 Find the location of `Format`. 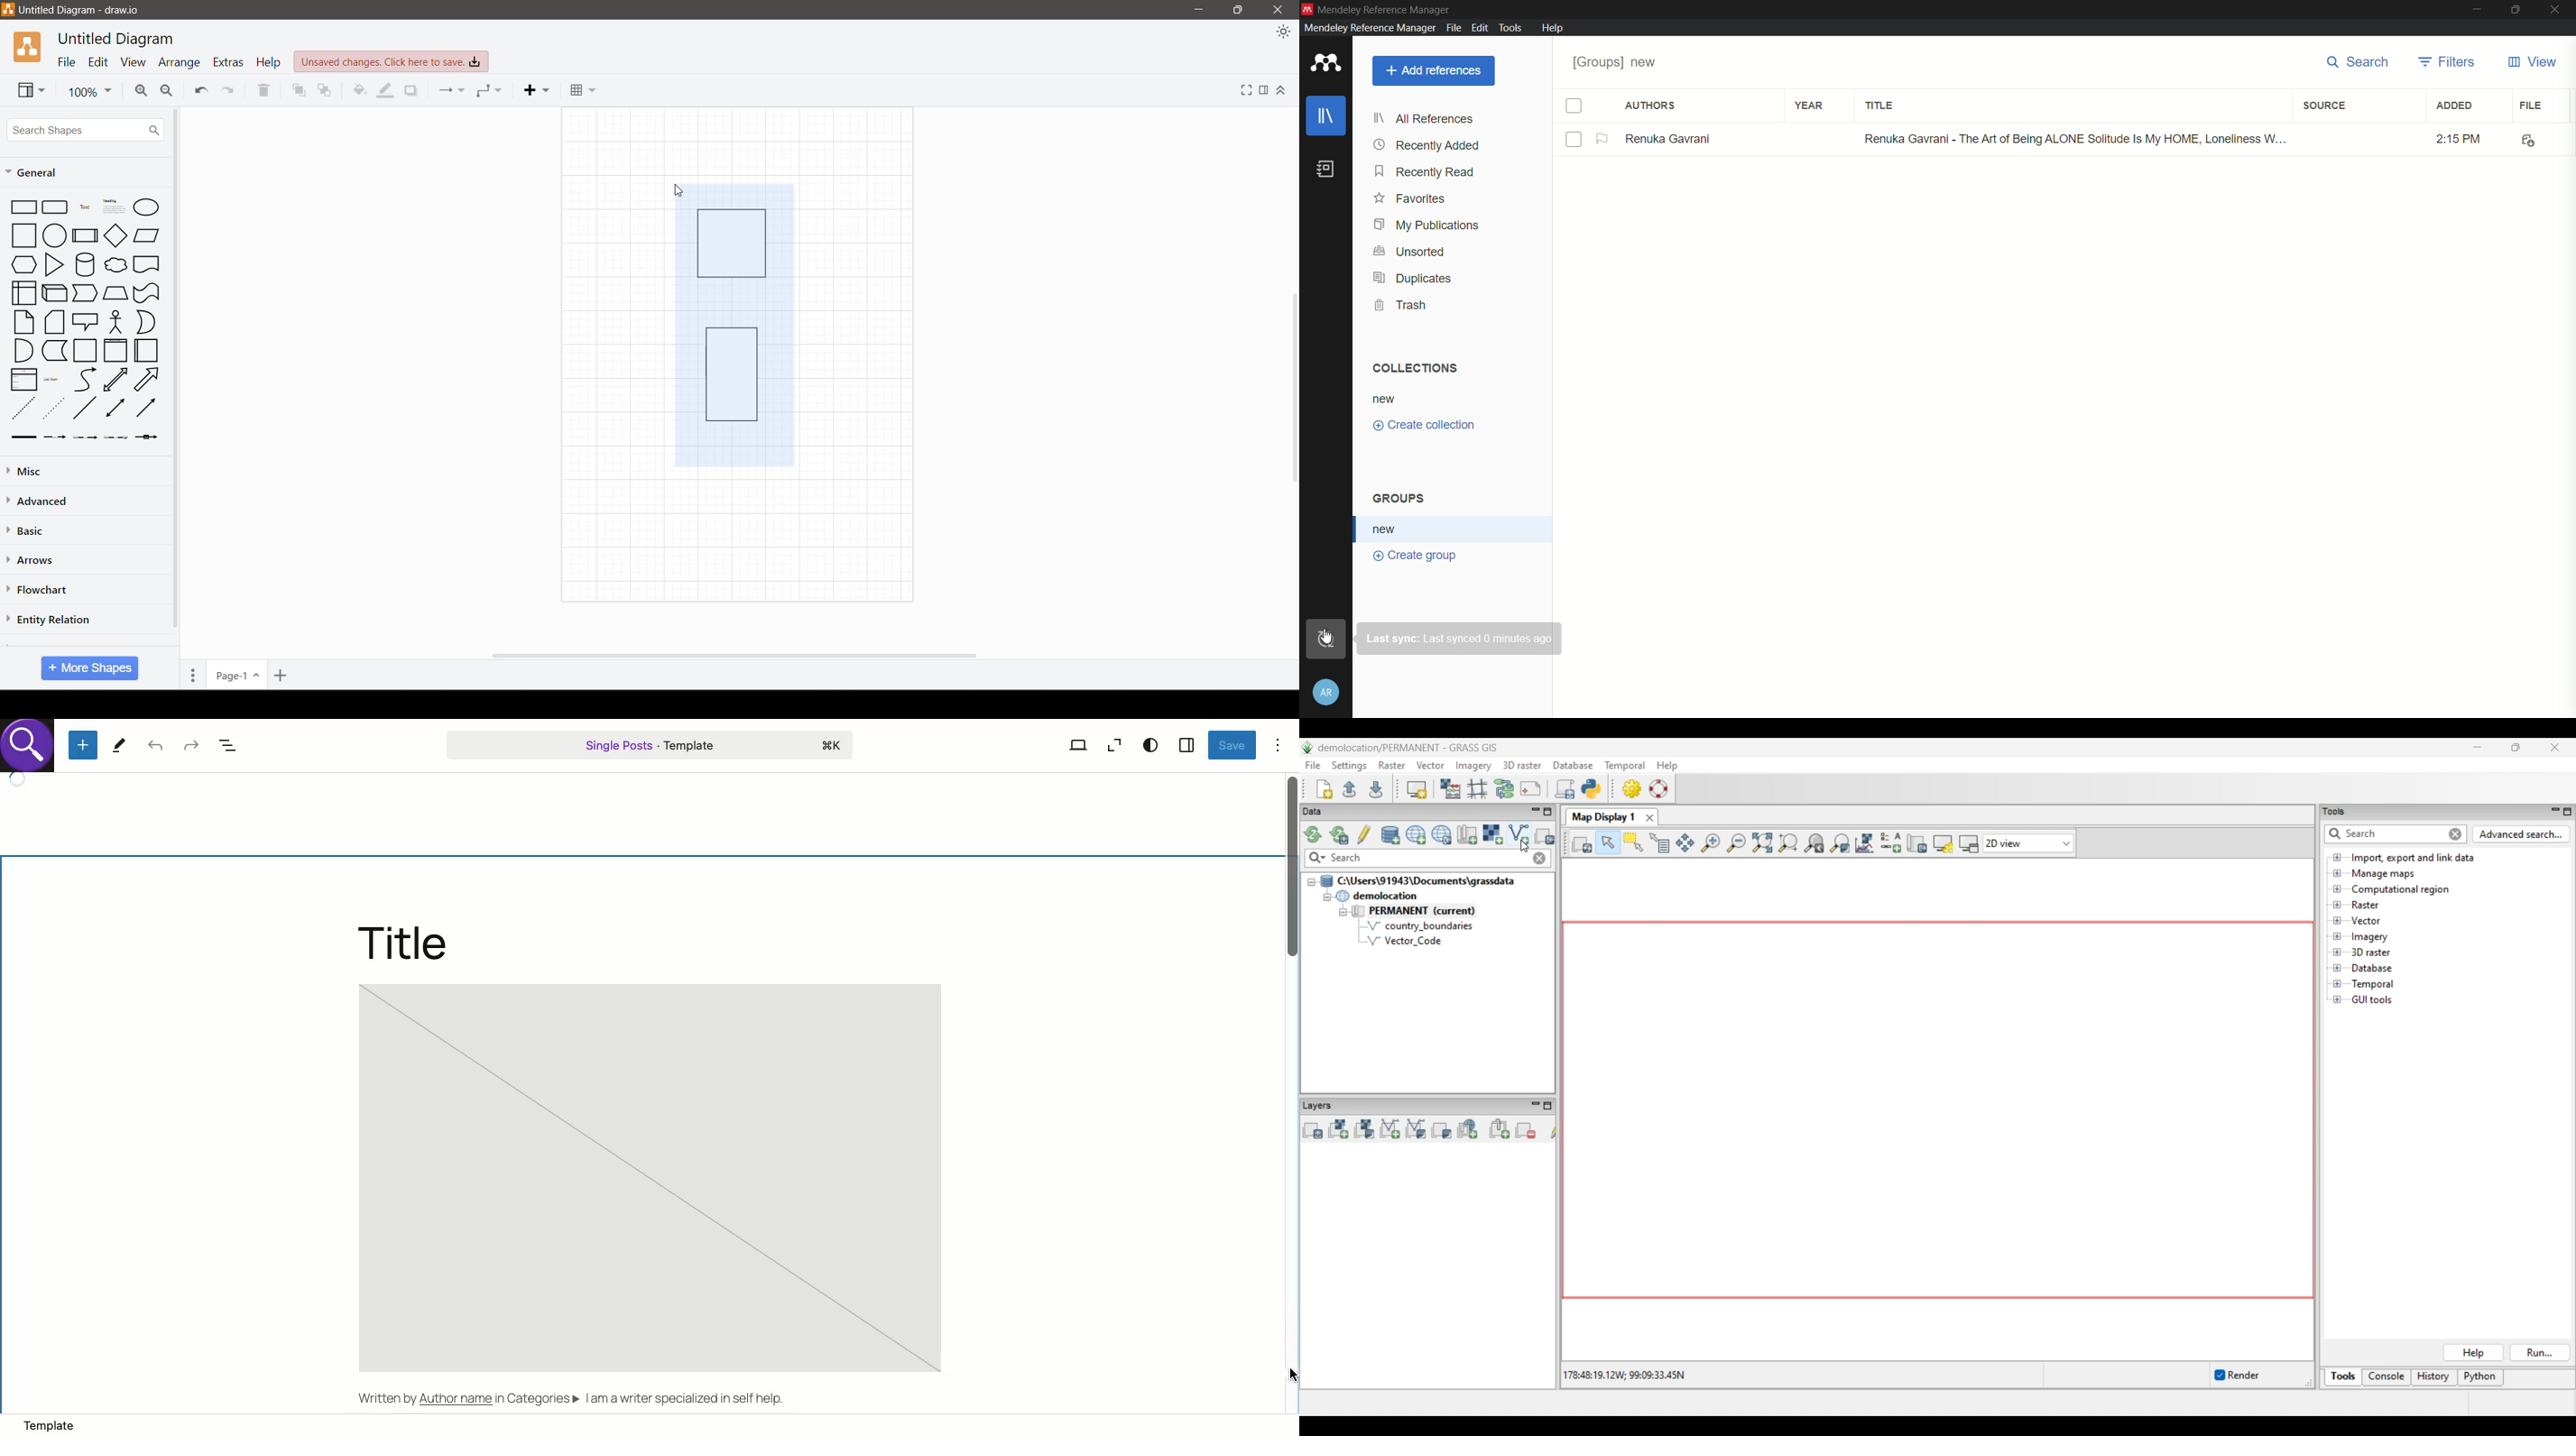

Format is located at coordinates (1264, 91).